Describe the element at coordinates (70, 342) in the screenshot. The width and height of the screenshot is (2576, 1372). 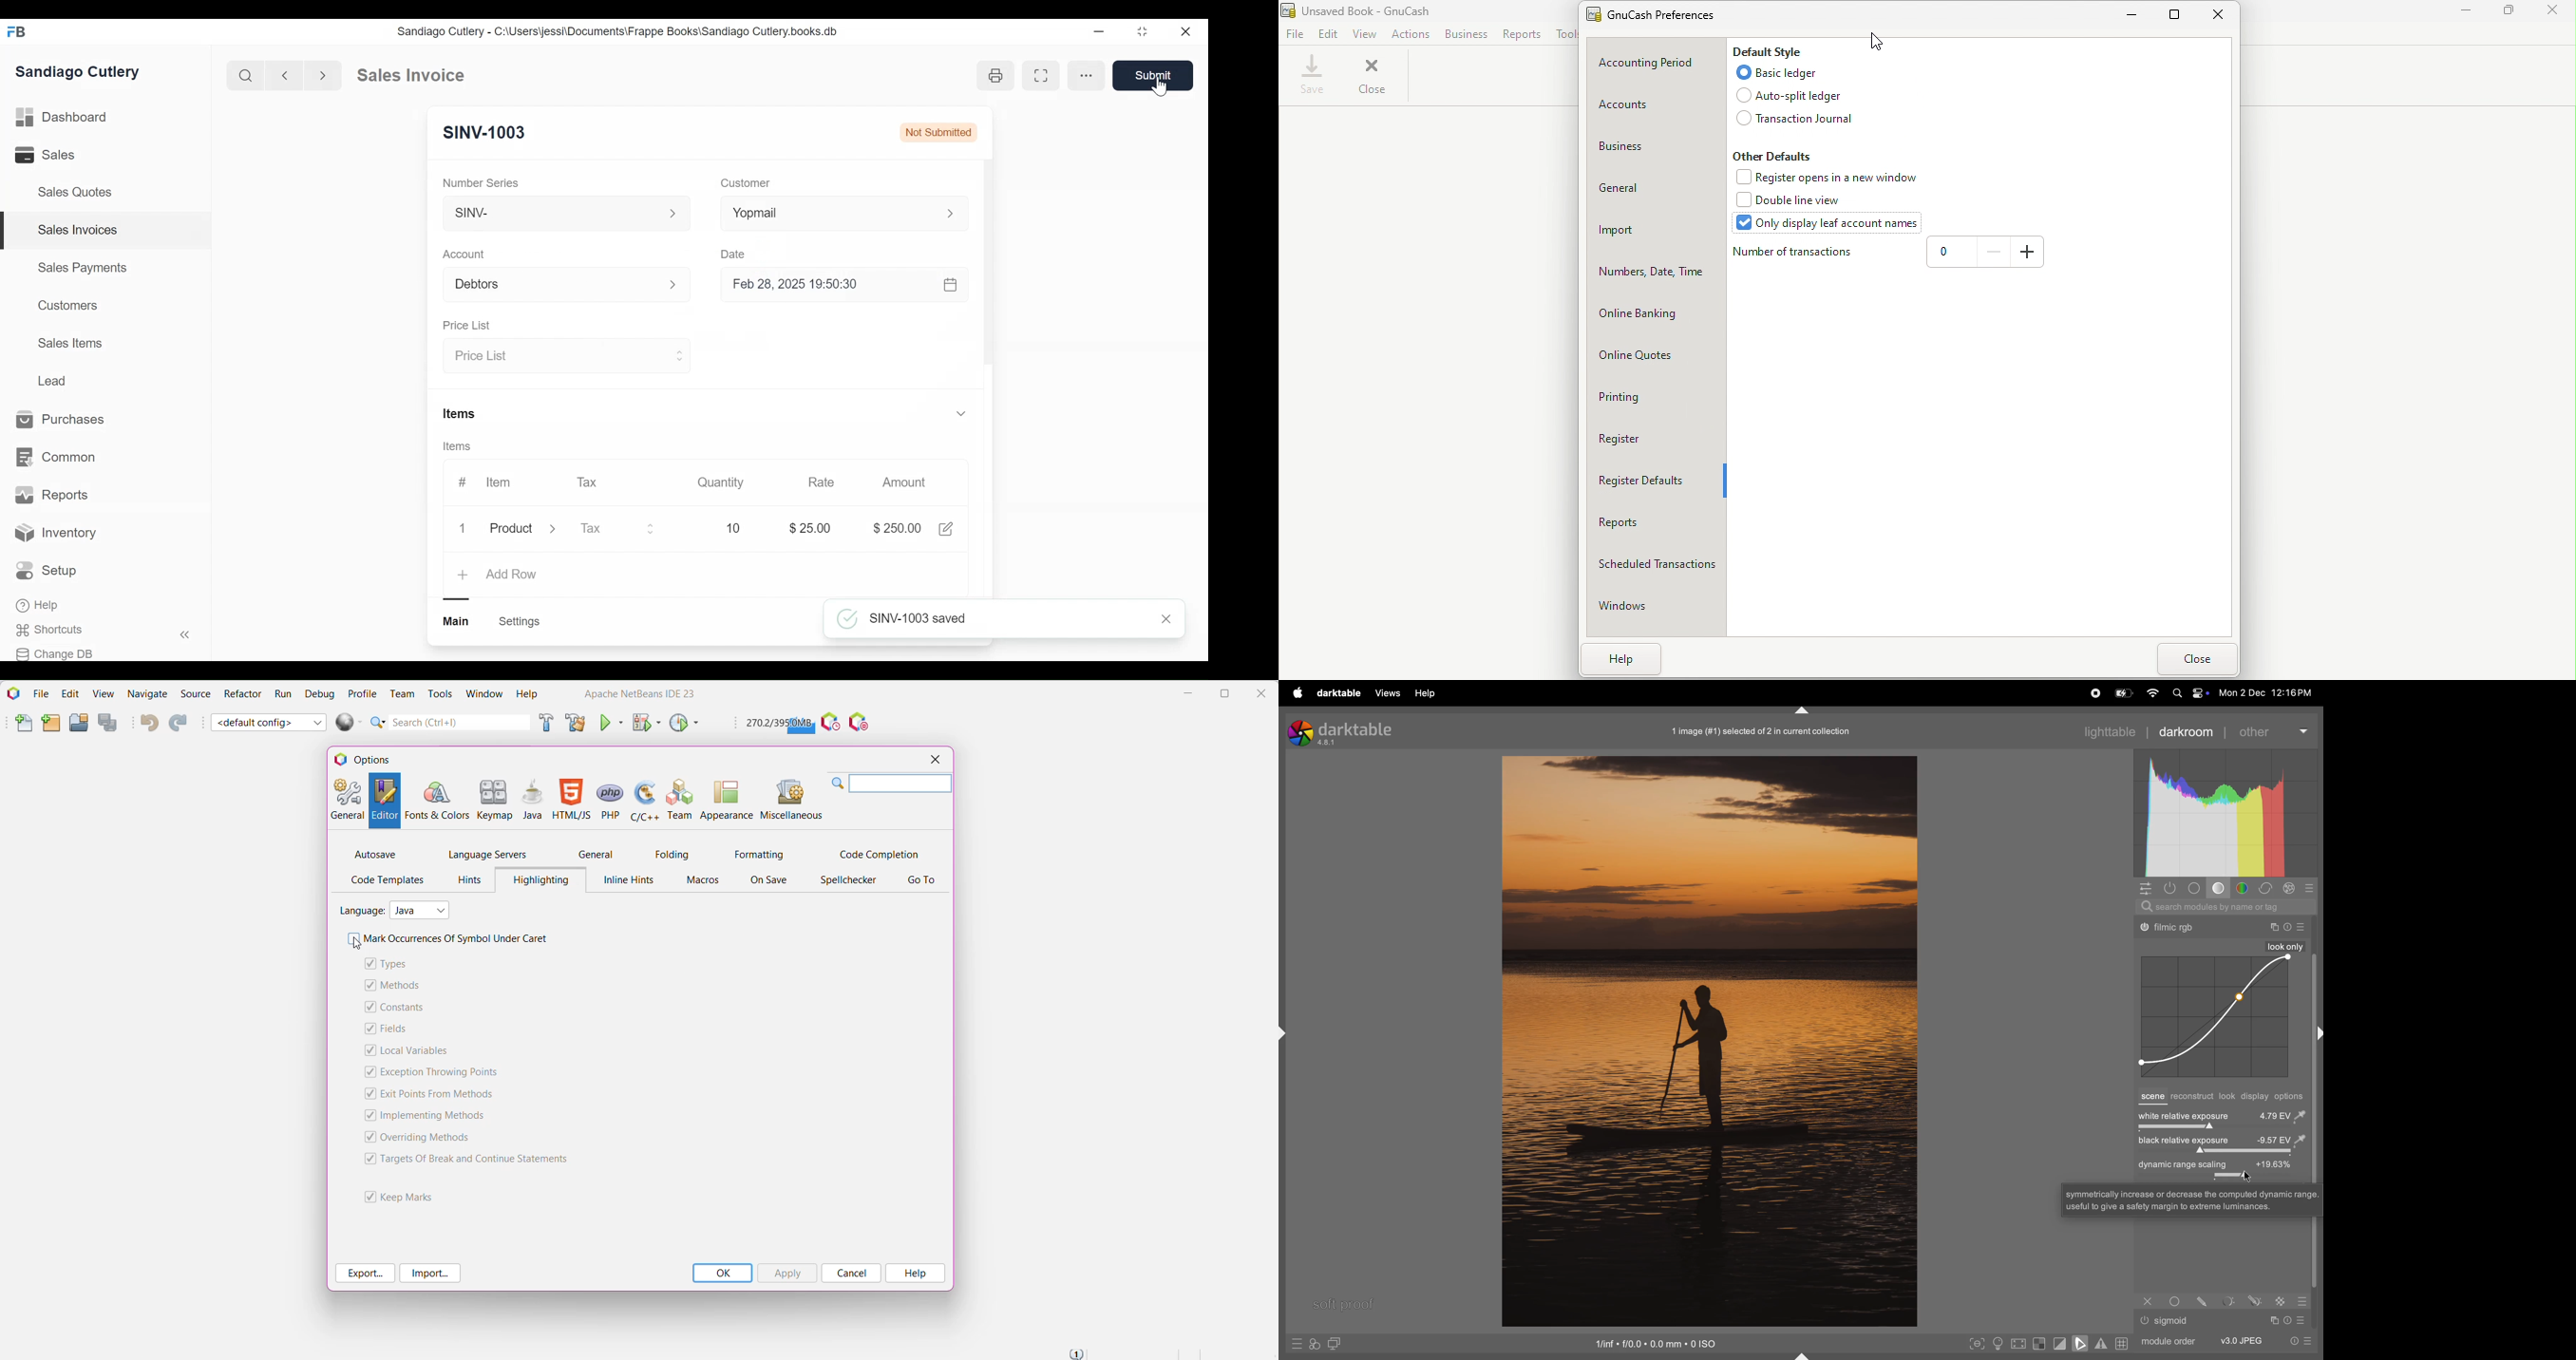
I see `Sales Items` at that location.